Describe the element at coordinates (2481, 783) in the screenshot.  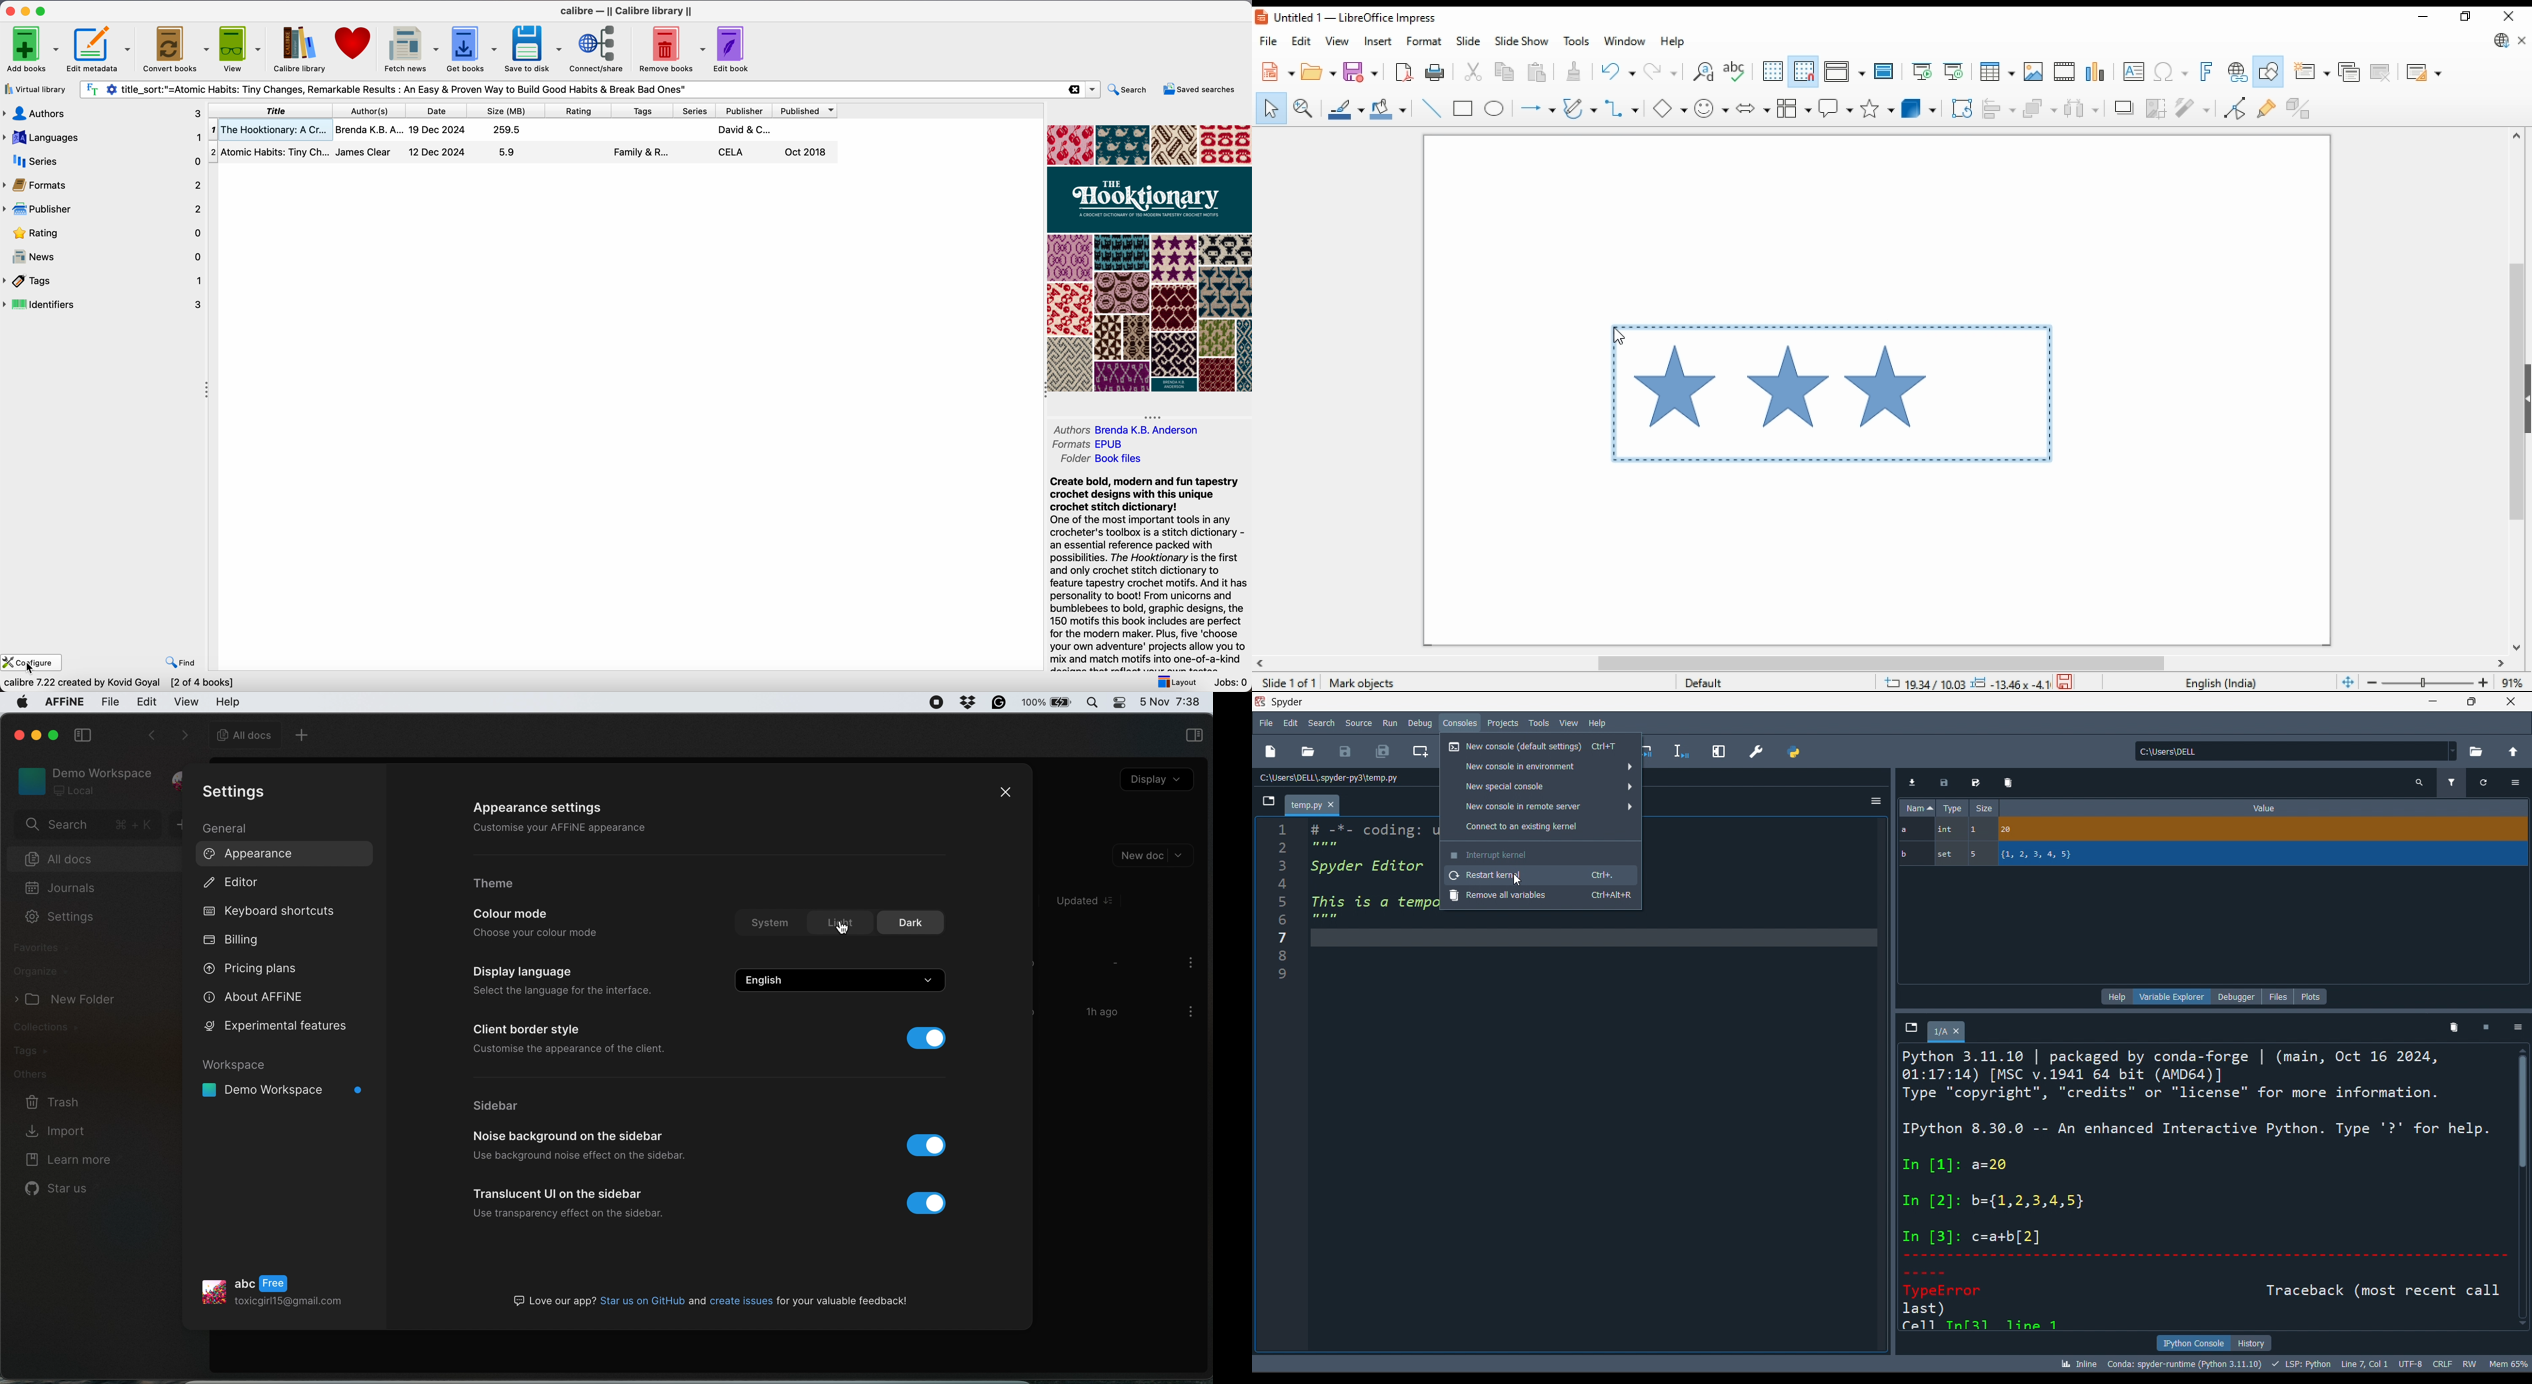
I see `refresh` at that location.